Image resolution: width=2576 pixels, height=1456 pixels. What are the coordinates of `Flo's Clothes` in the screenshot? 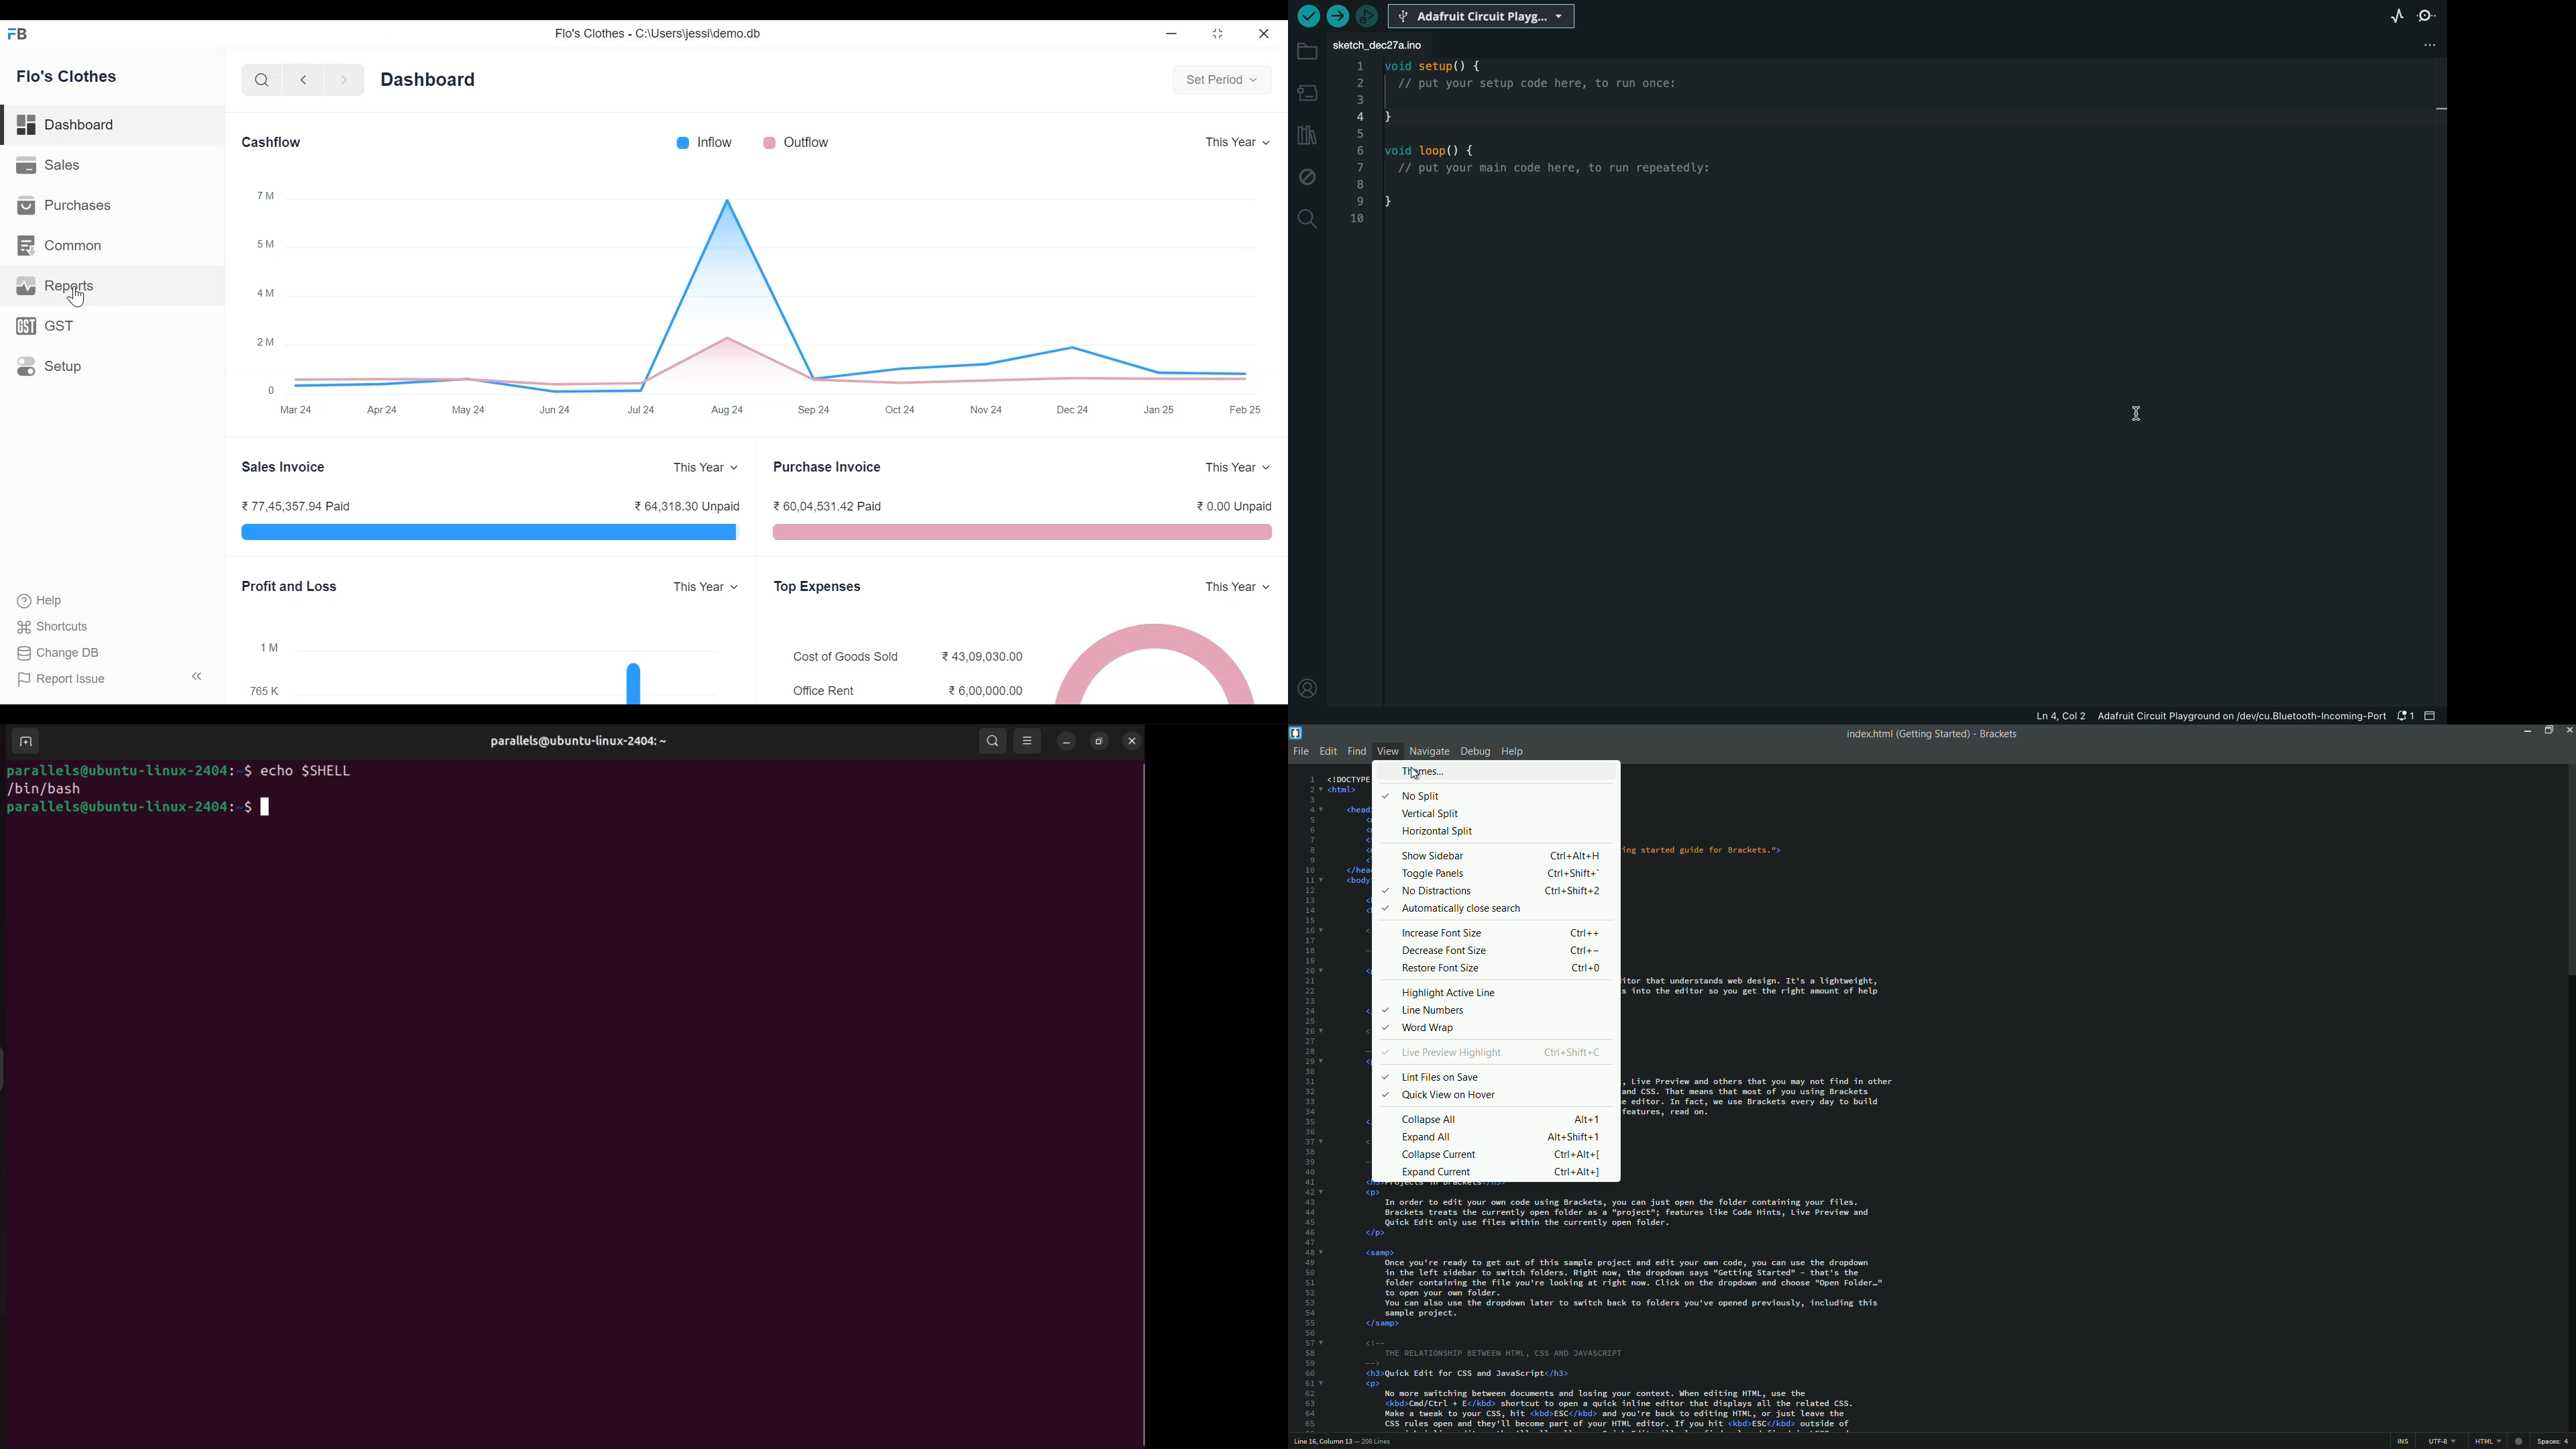 It's located at (66, 76).